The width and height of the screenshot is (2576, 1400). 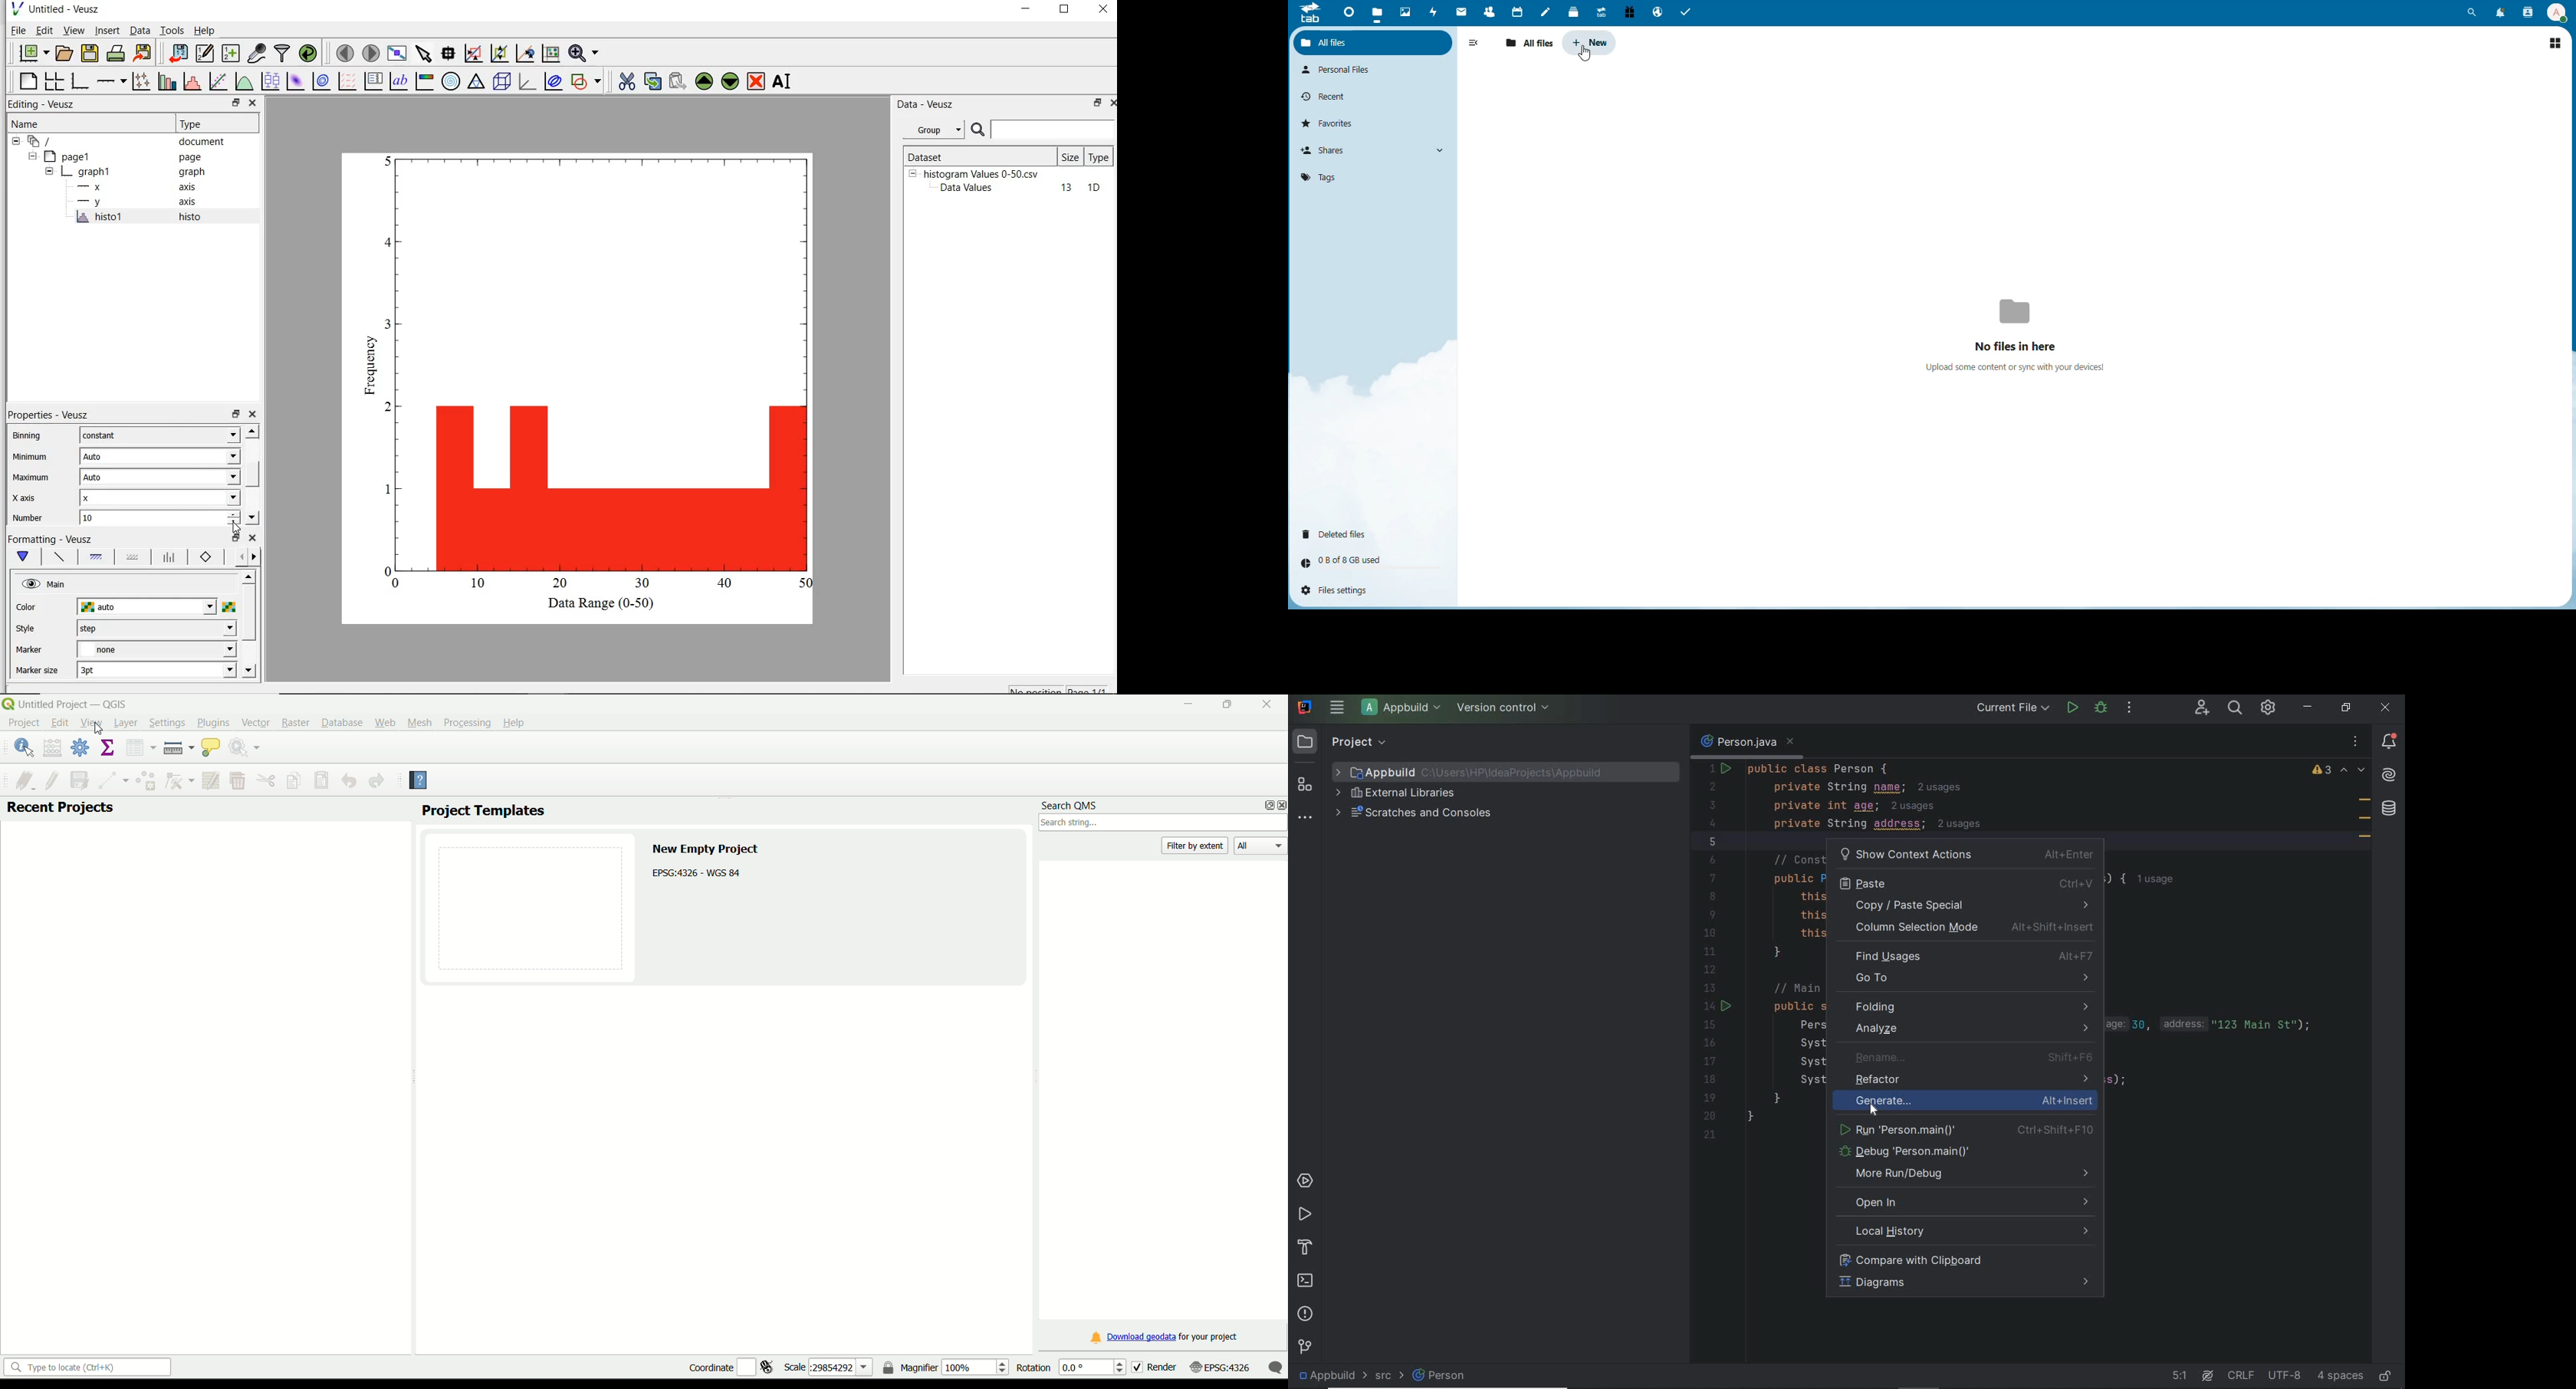 I want to click on move to next page, so click(x=372, y=53).